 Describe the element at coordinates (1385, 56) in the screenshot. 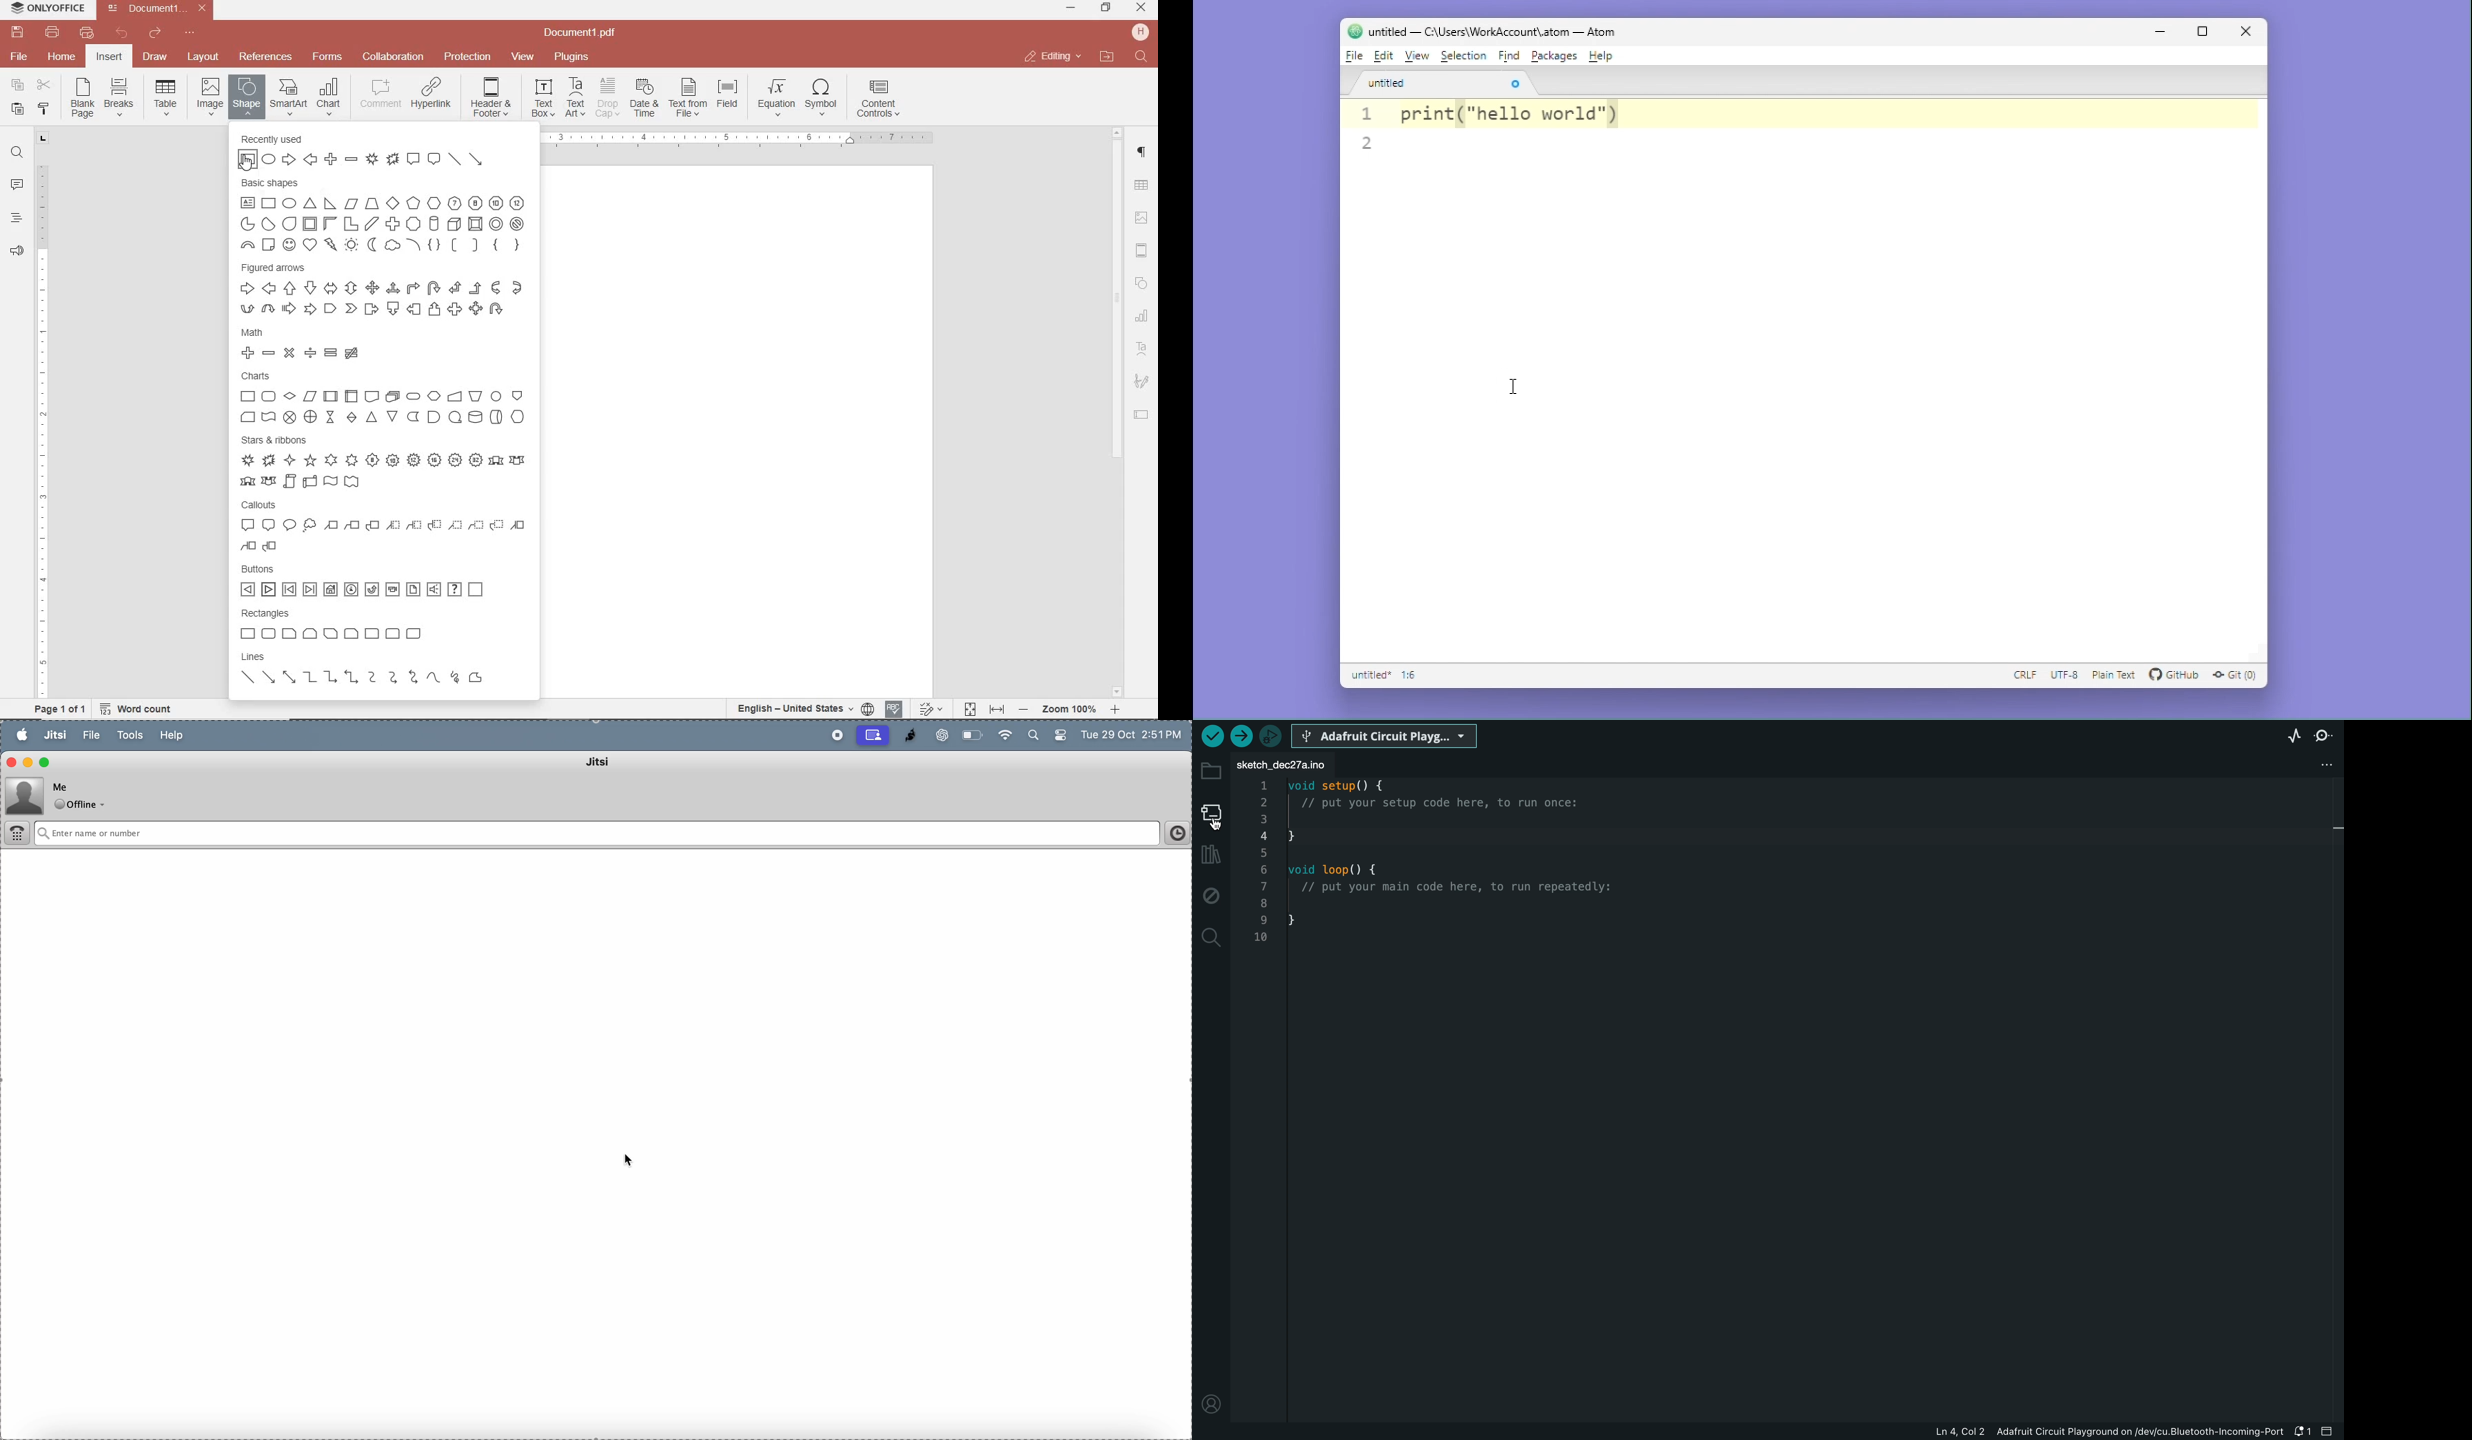

I see `Edit` at that location.